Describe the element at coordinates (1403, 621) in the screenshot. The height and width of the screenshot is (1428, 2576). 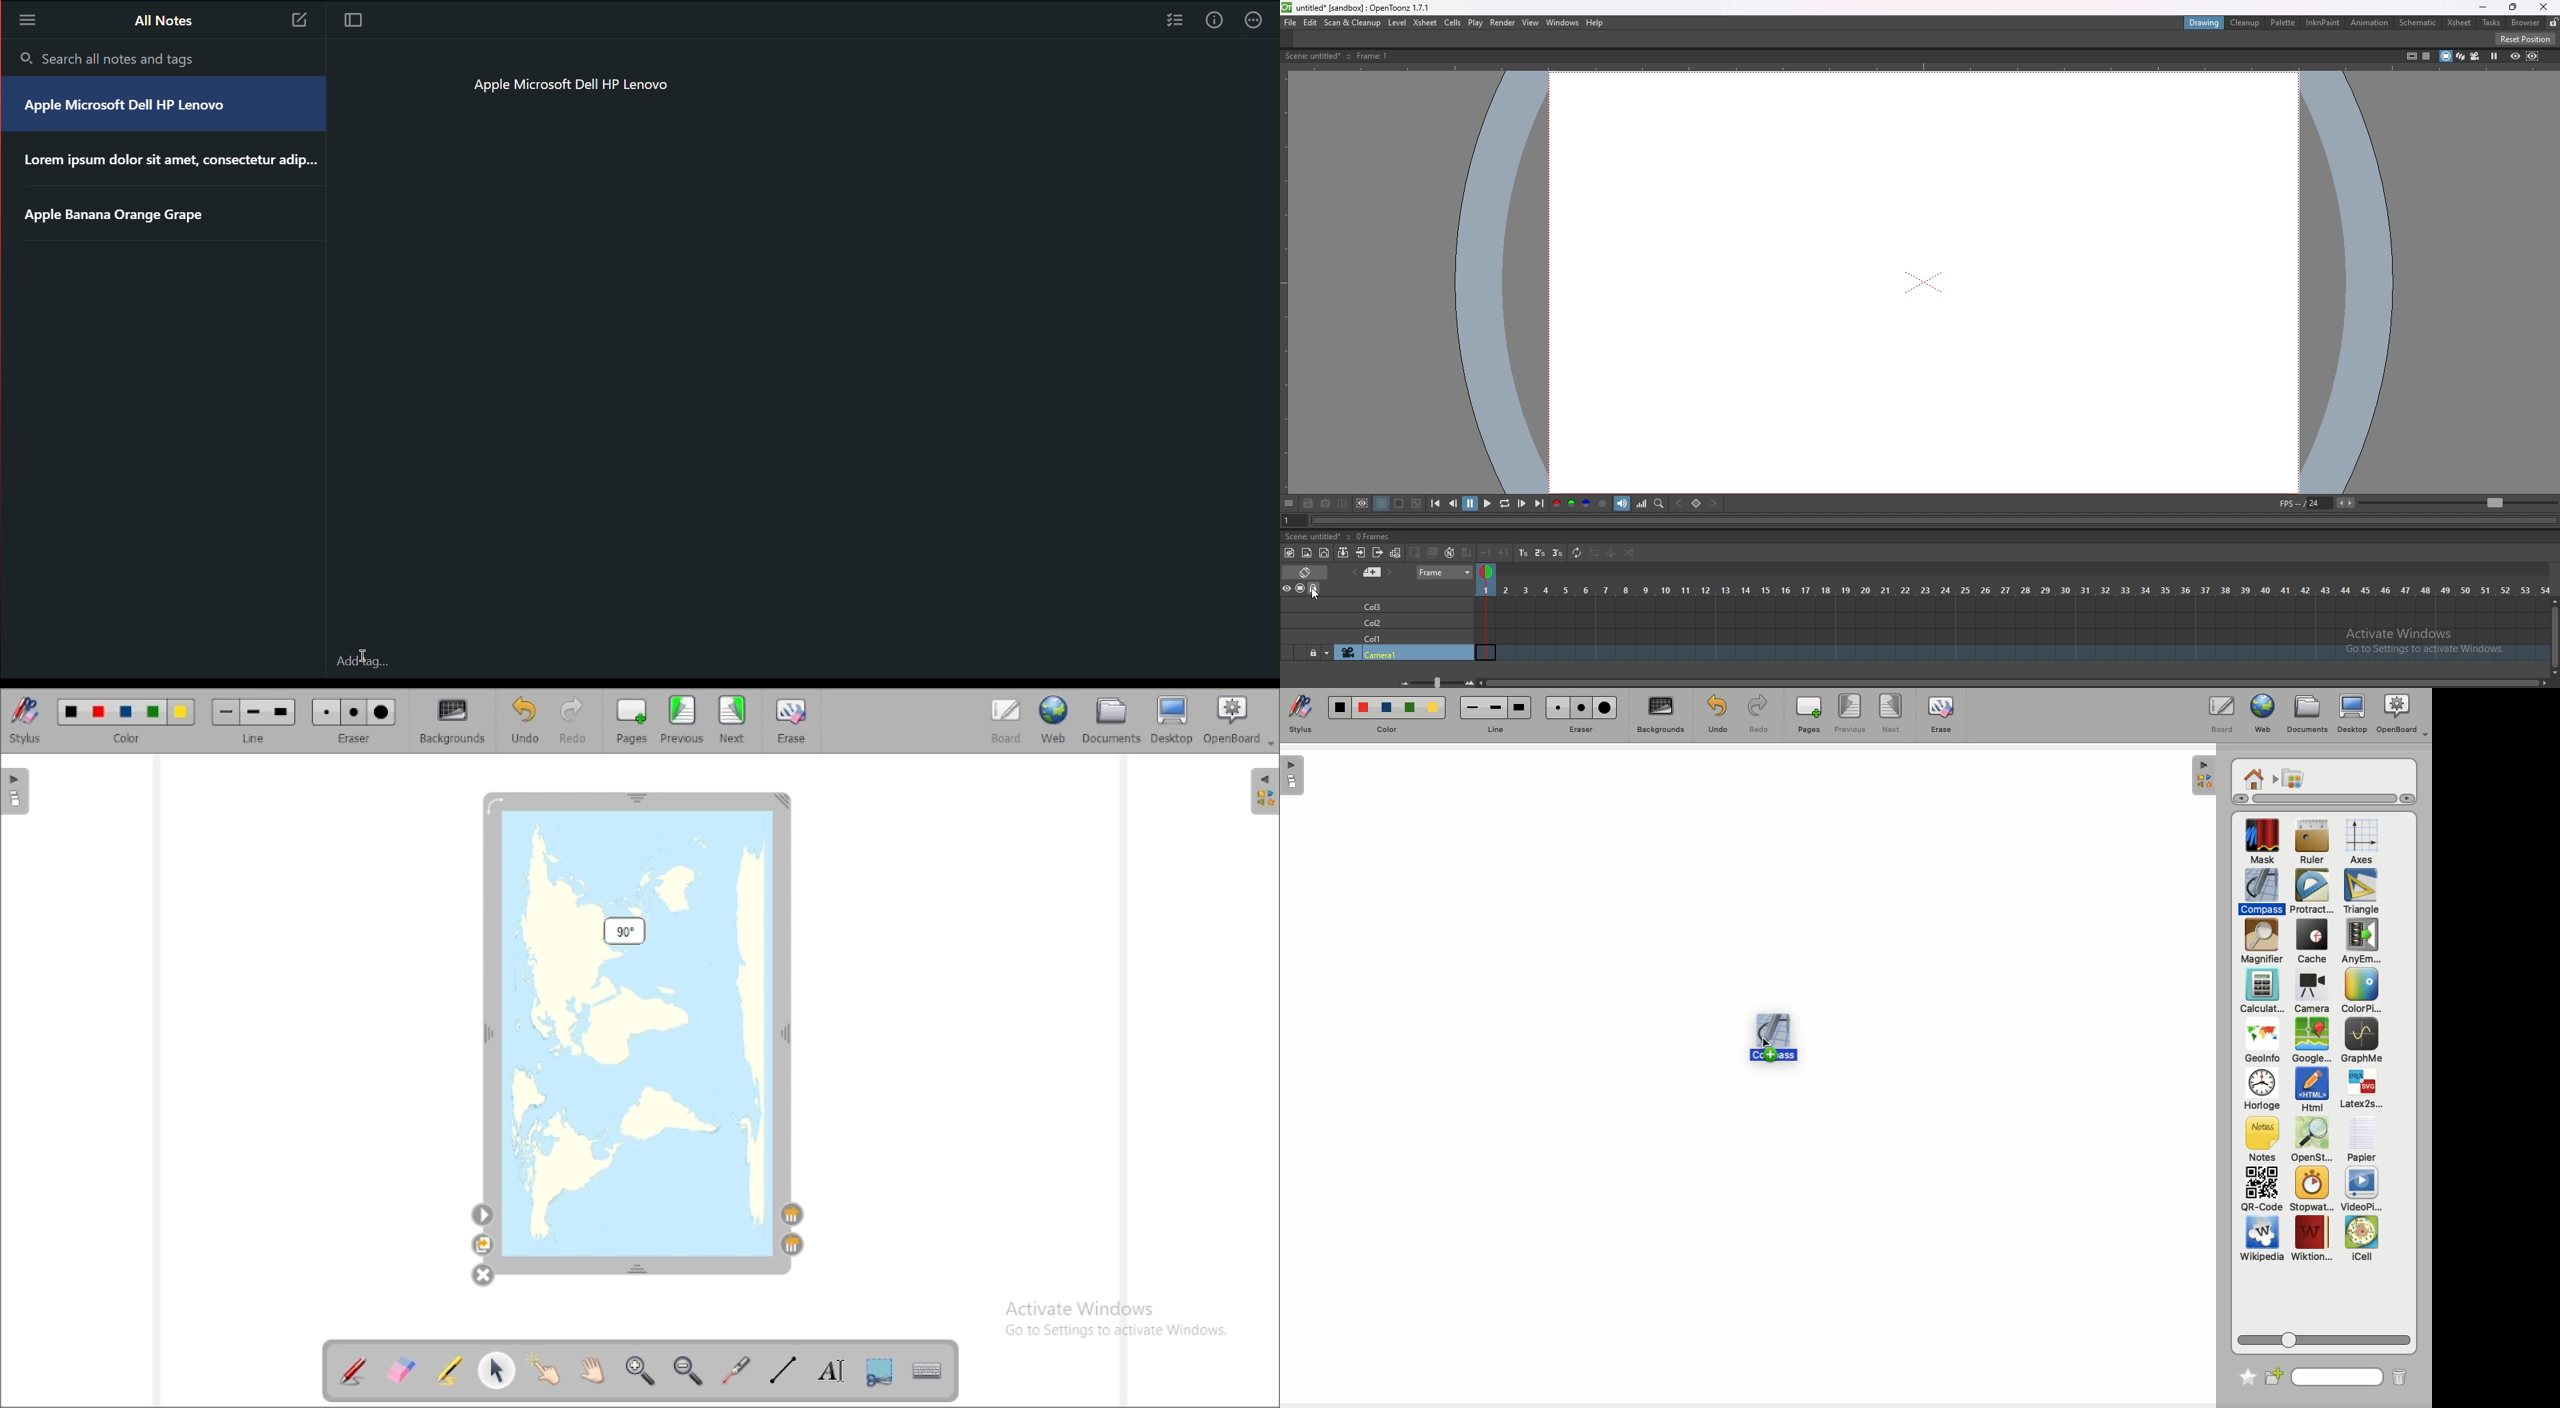
I see `column 2` at that location.